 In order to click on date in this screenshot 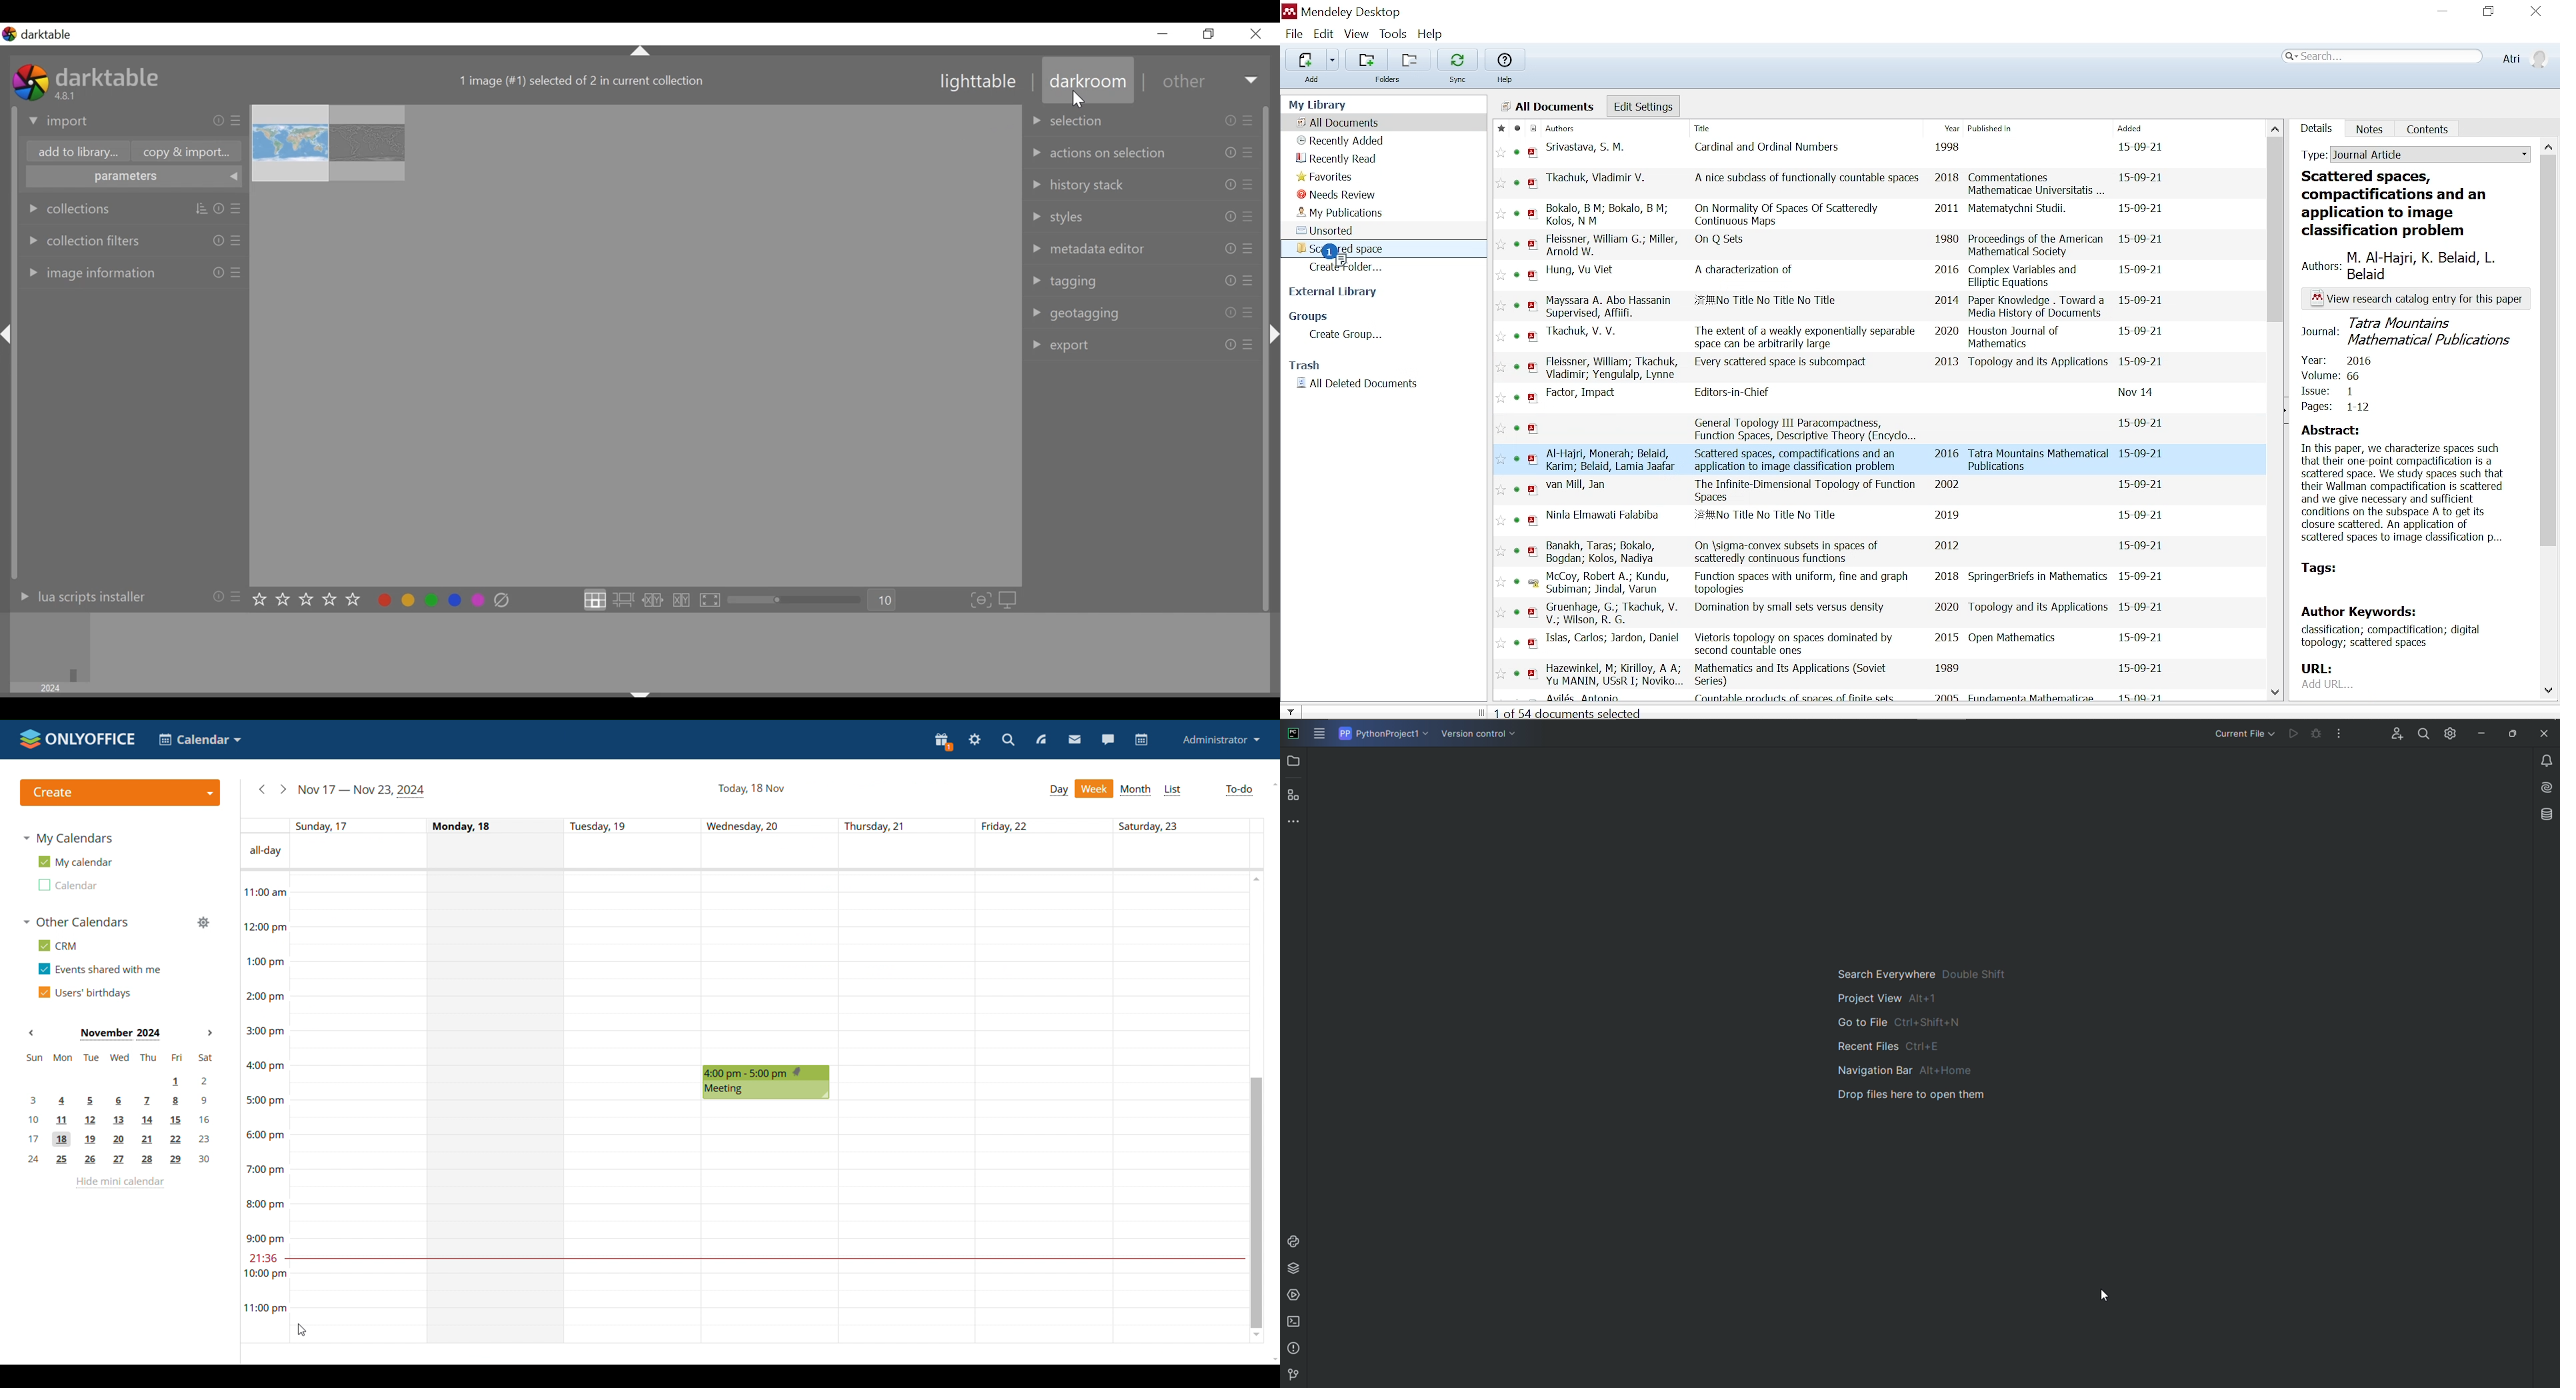, I will do `click(2140, 147)`.